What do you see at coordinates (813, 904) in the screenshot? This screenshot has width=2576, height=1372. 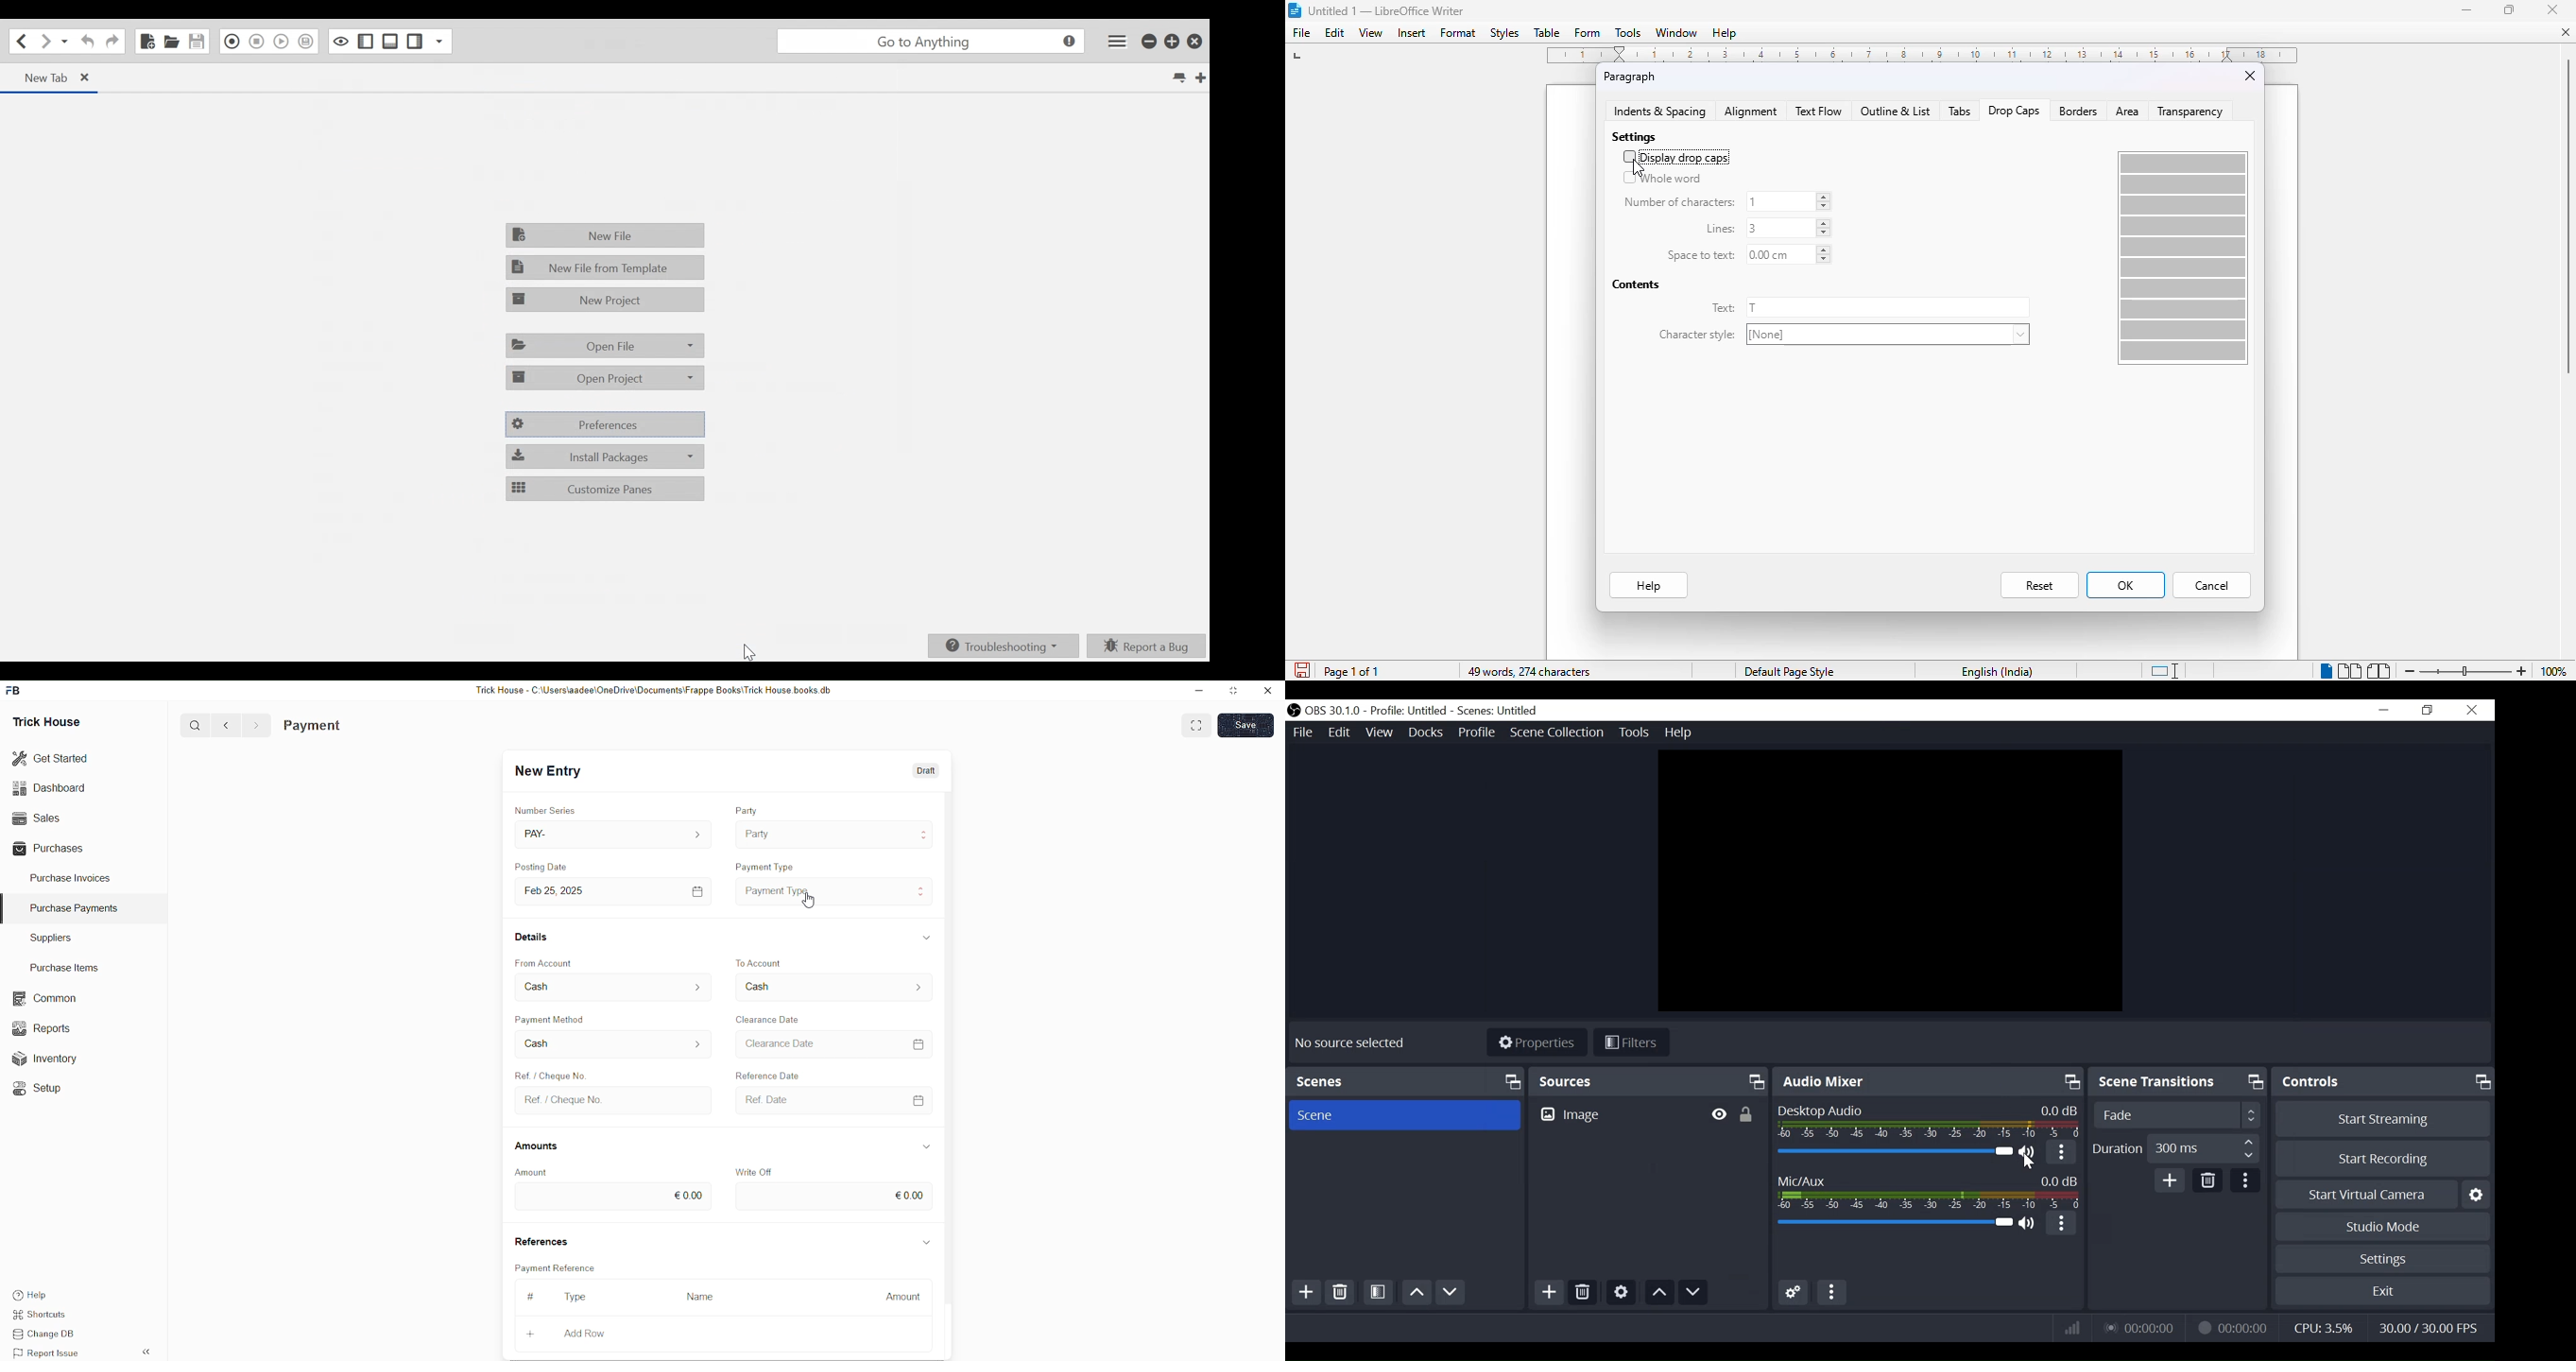 I see `cursor` at bounding box center [813, 904].